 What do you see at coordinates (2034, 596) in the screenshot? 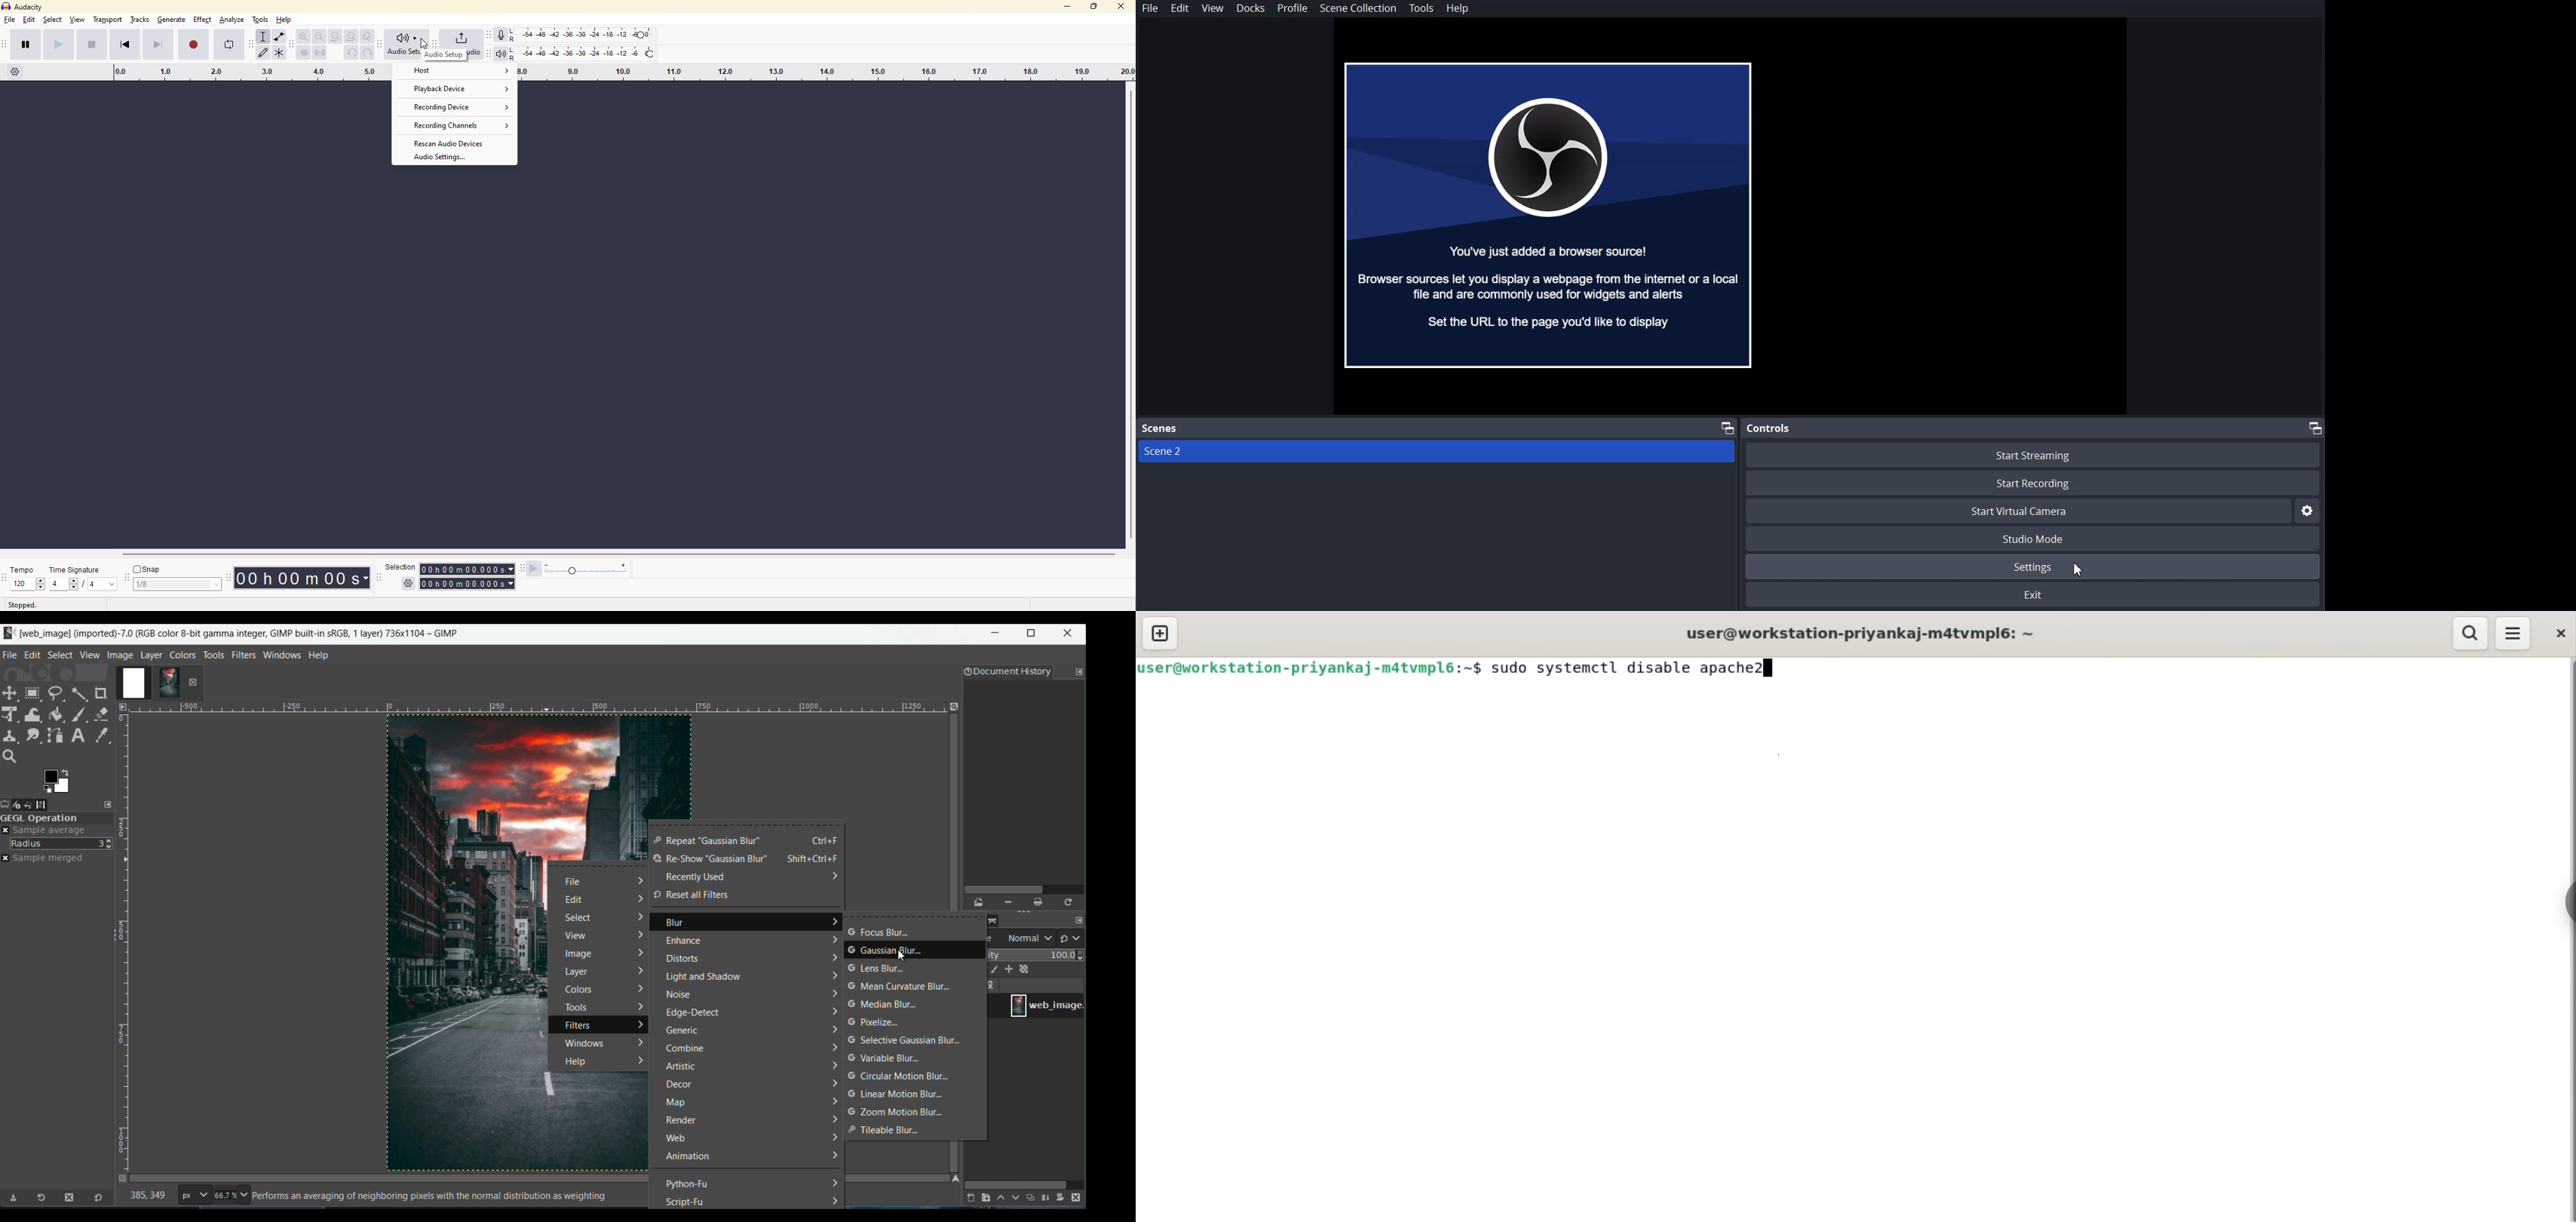
I see `Exit` at bounding box center [2034, 596].